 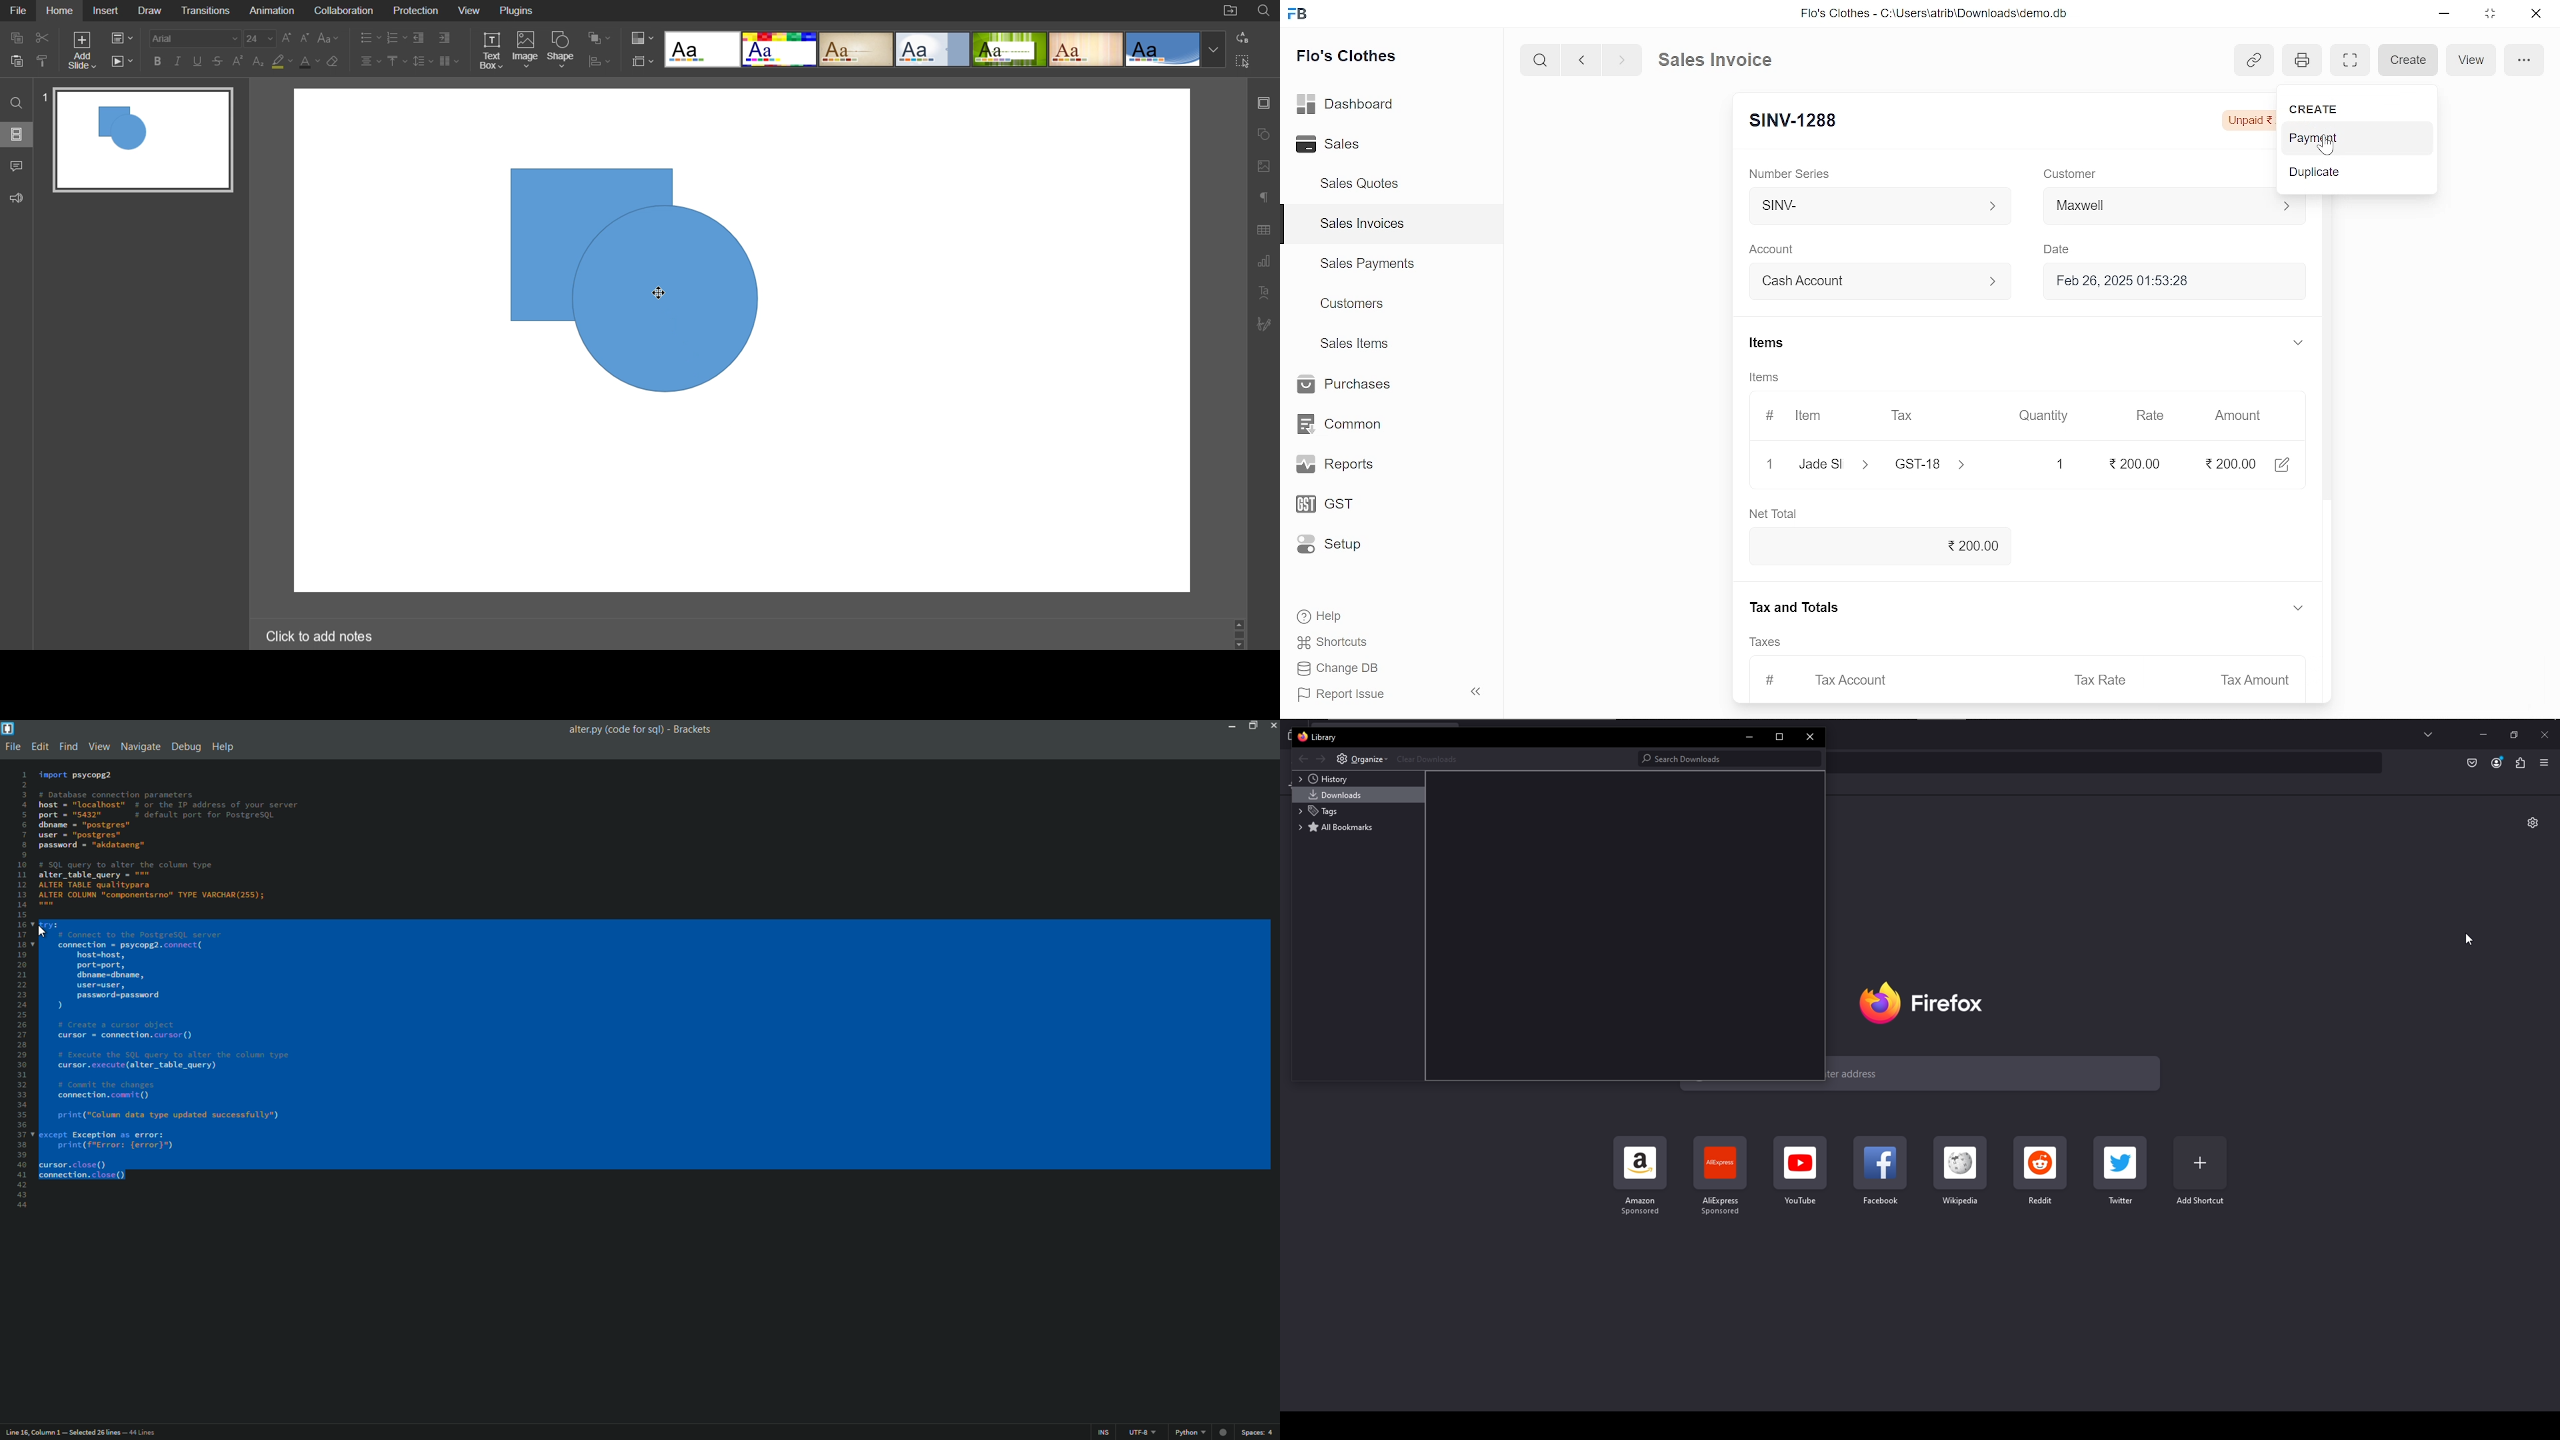 What do you see at coordinates (158, 62) in the screenshot?
I see `Bold` at bounding box center [158, 62].